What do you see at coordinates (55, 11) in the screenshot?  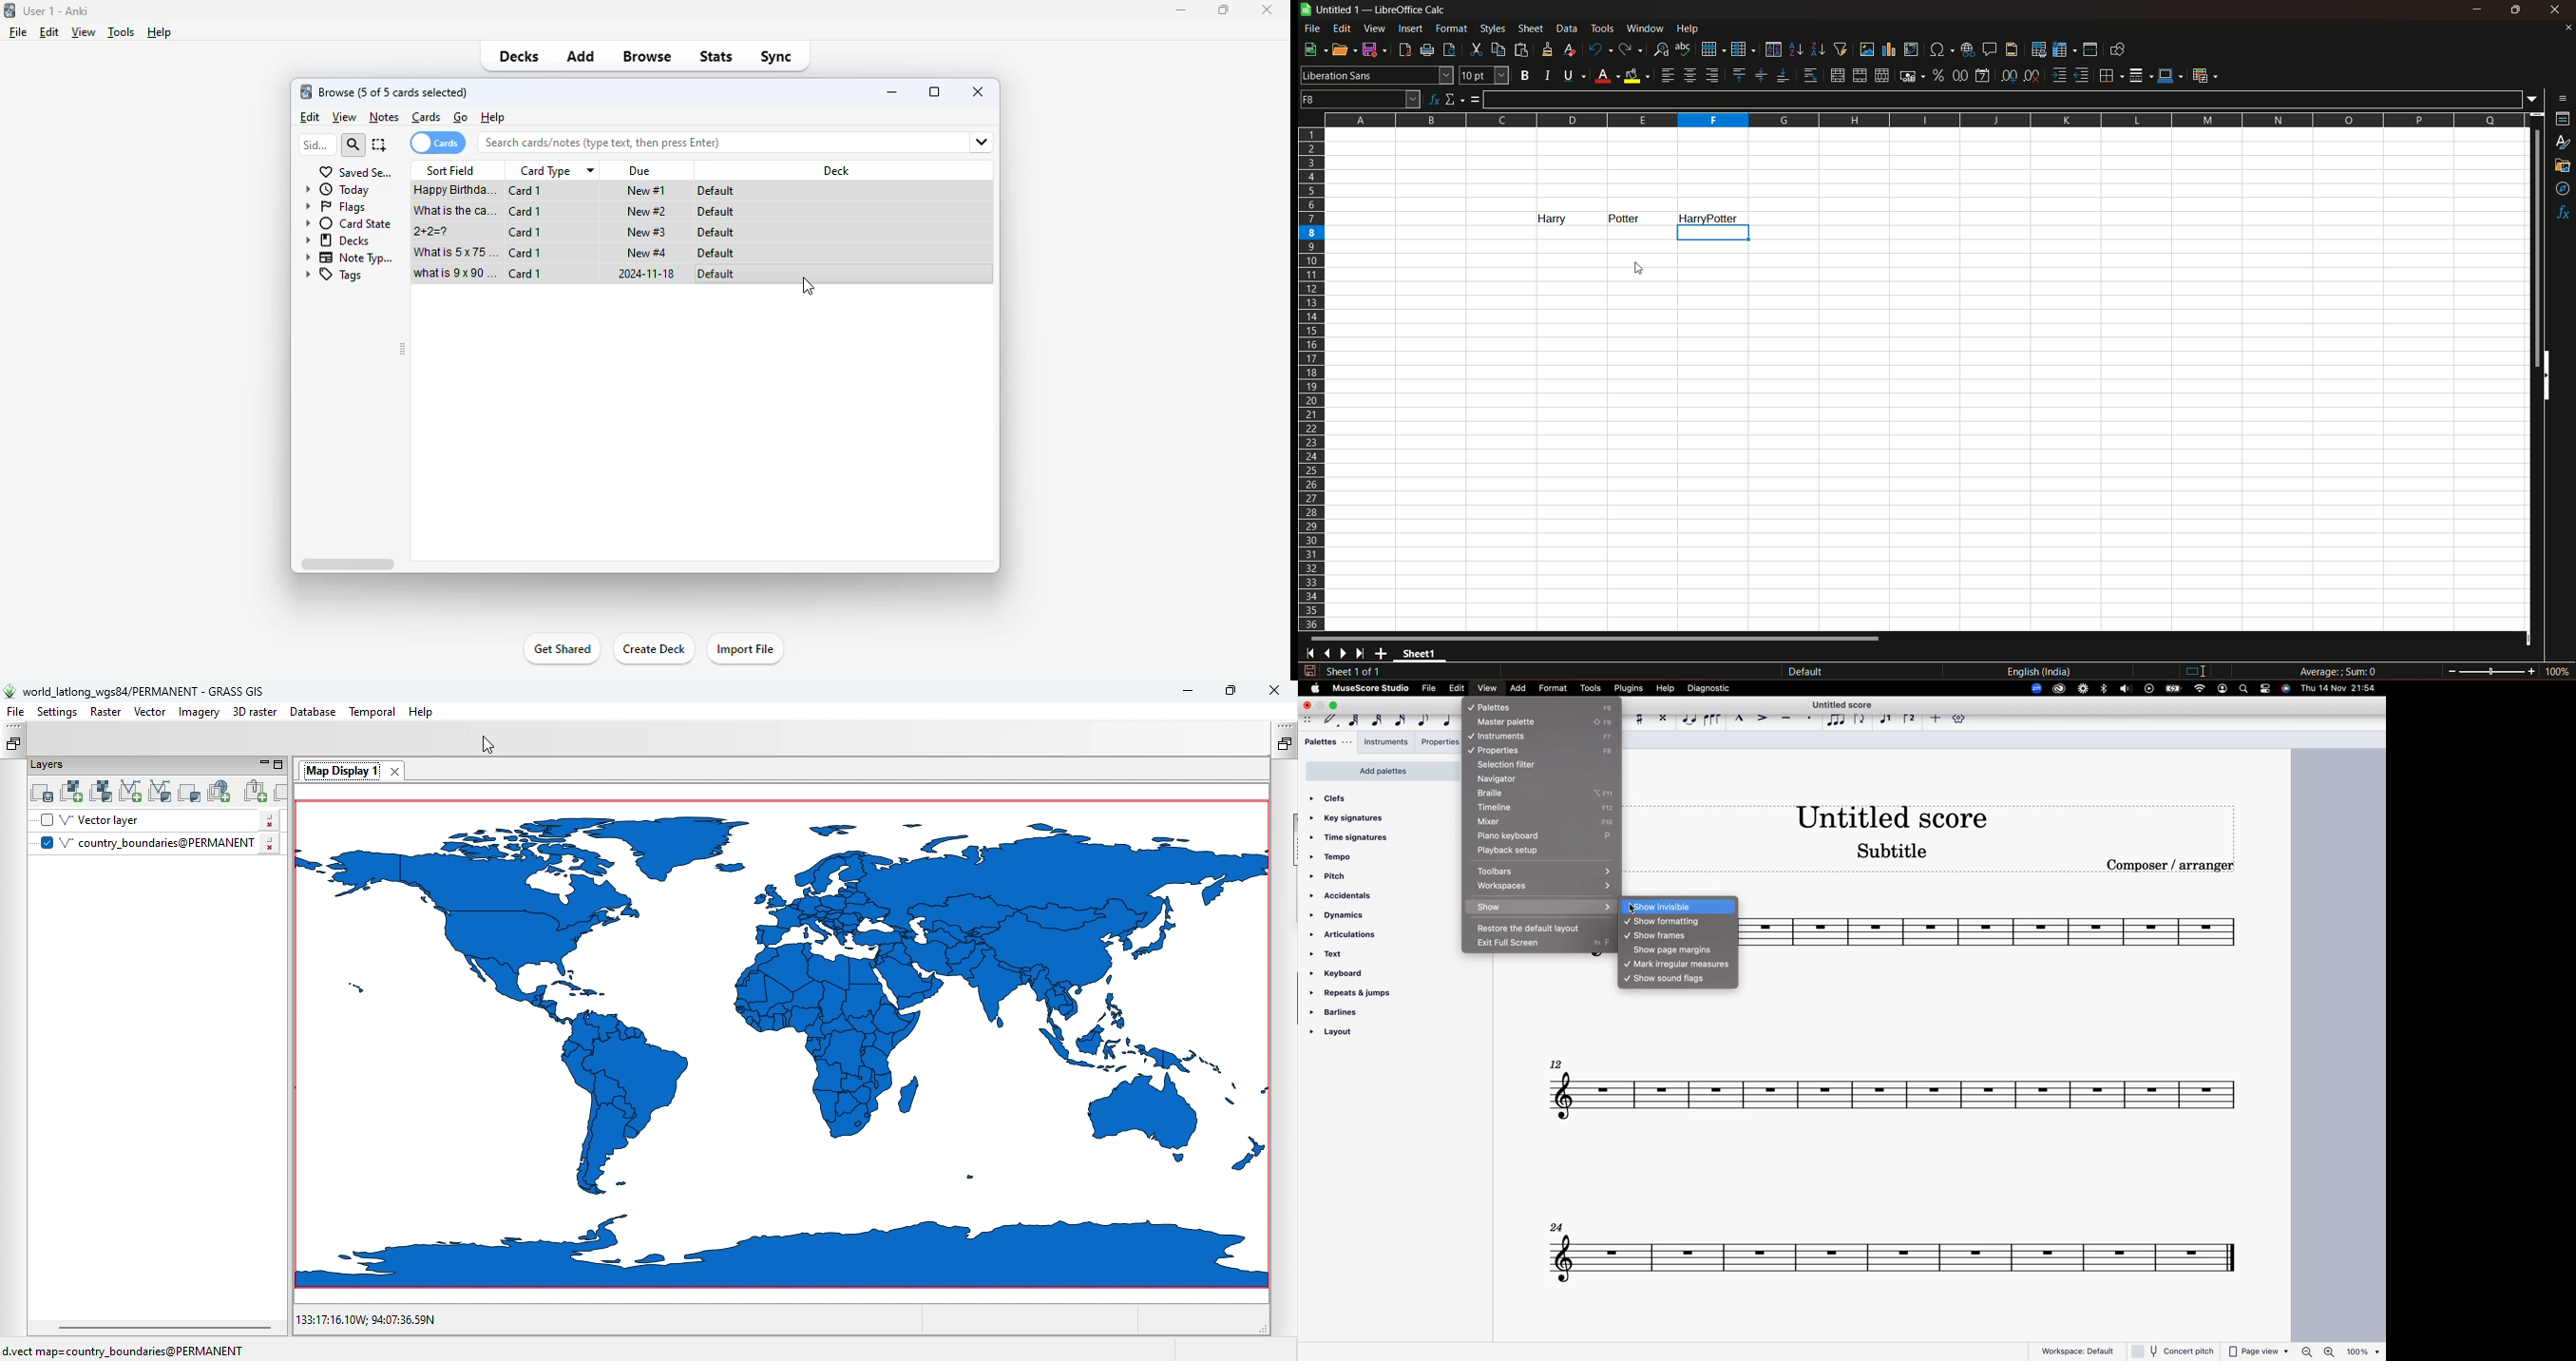 I see `title` at bounding box center [55, 11].